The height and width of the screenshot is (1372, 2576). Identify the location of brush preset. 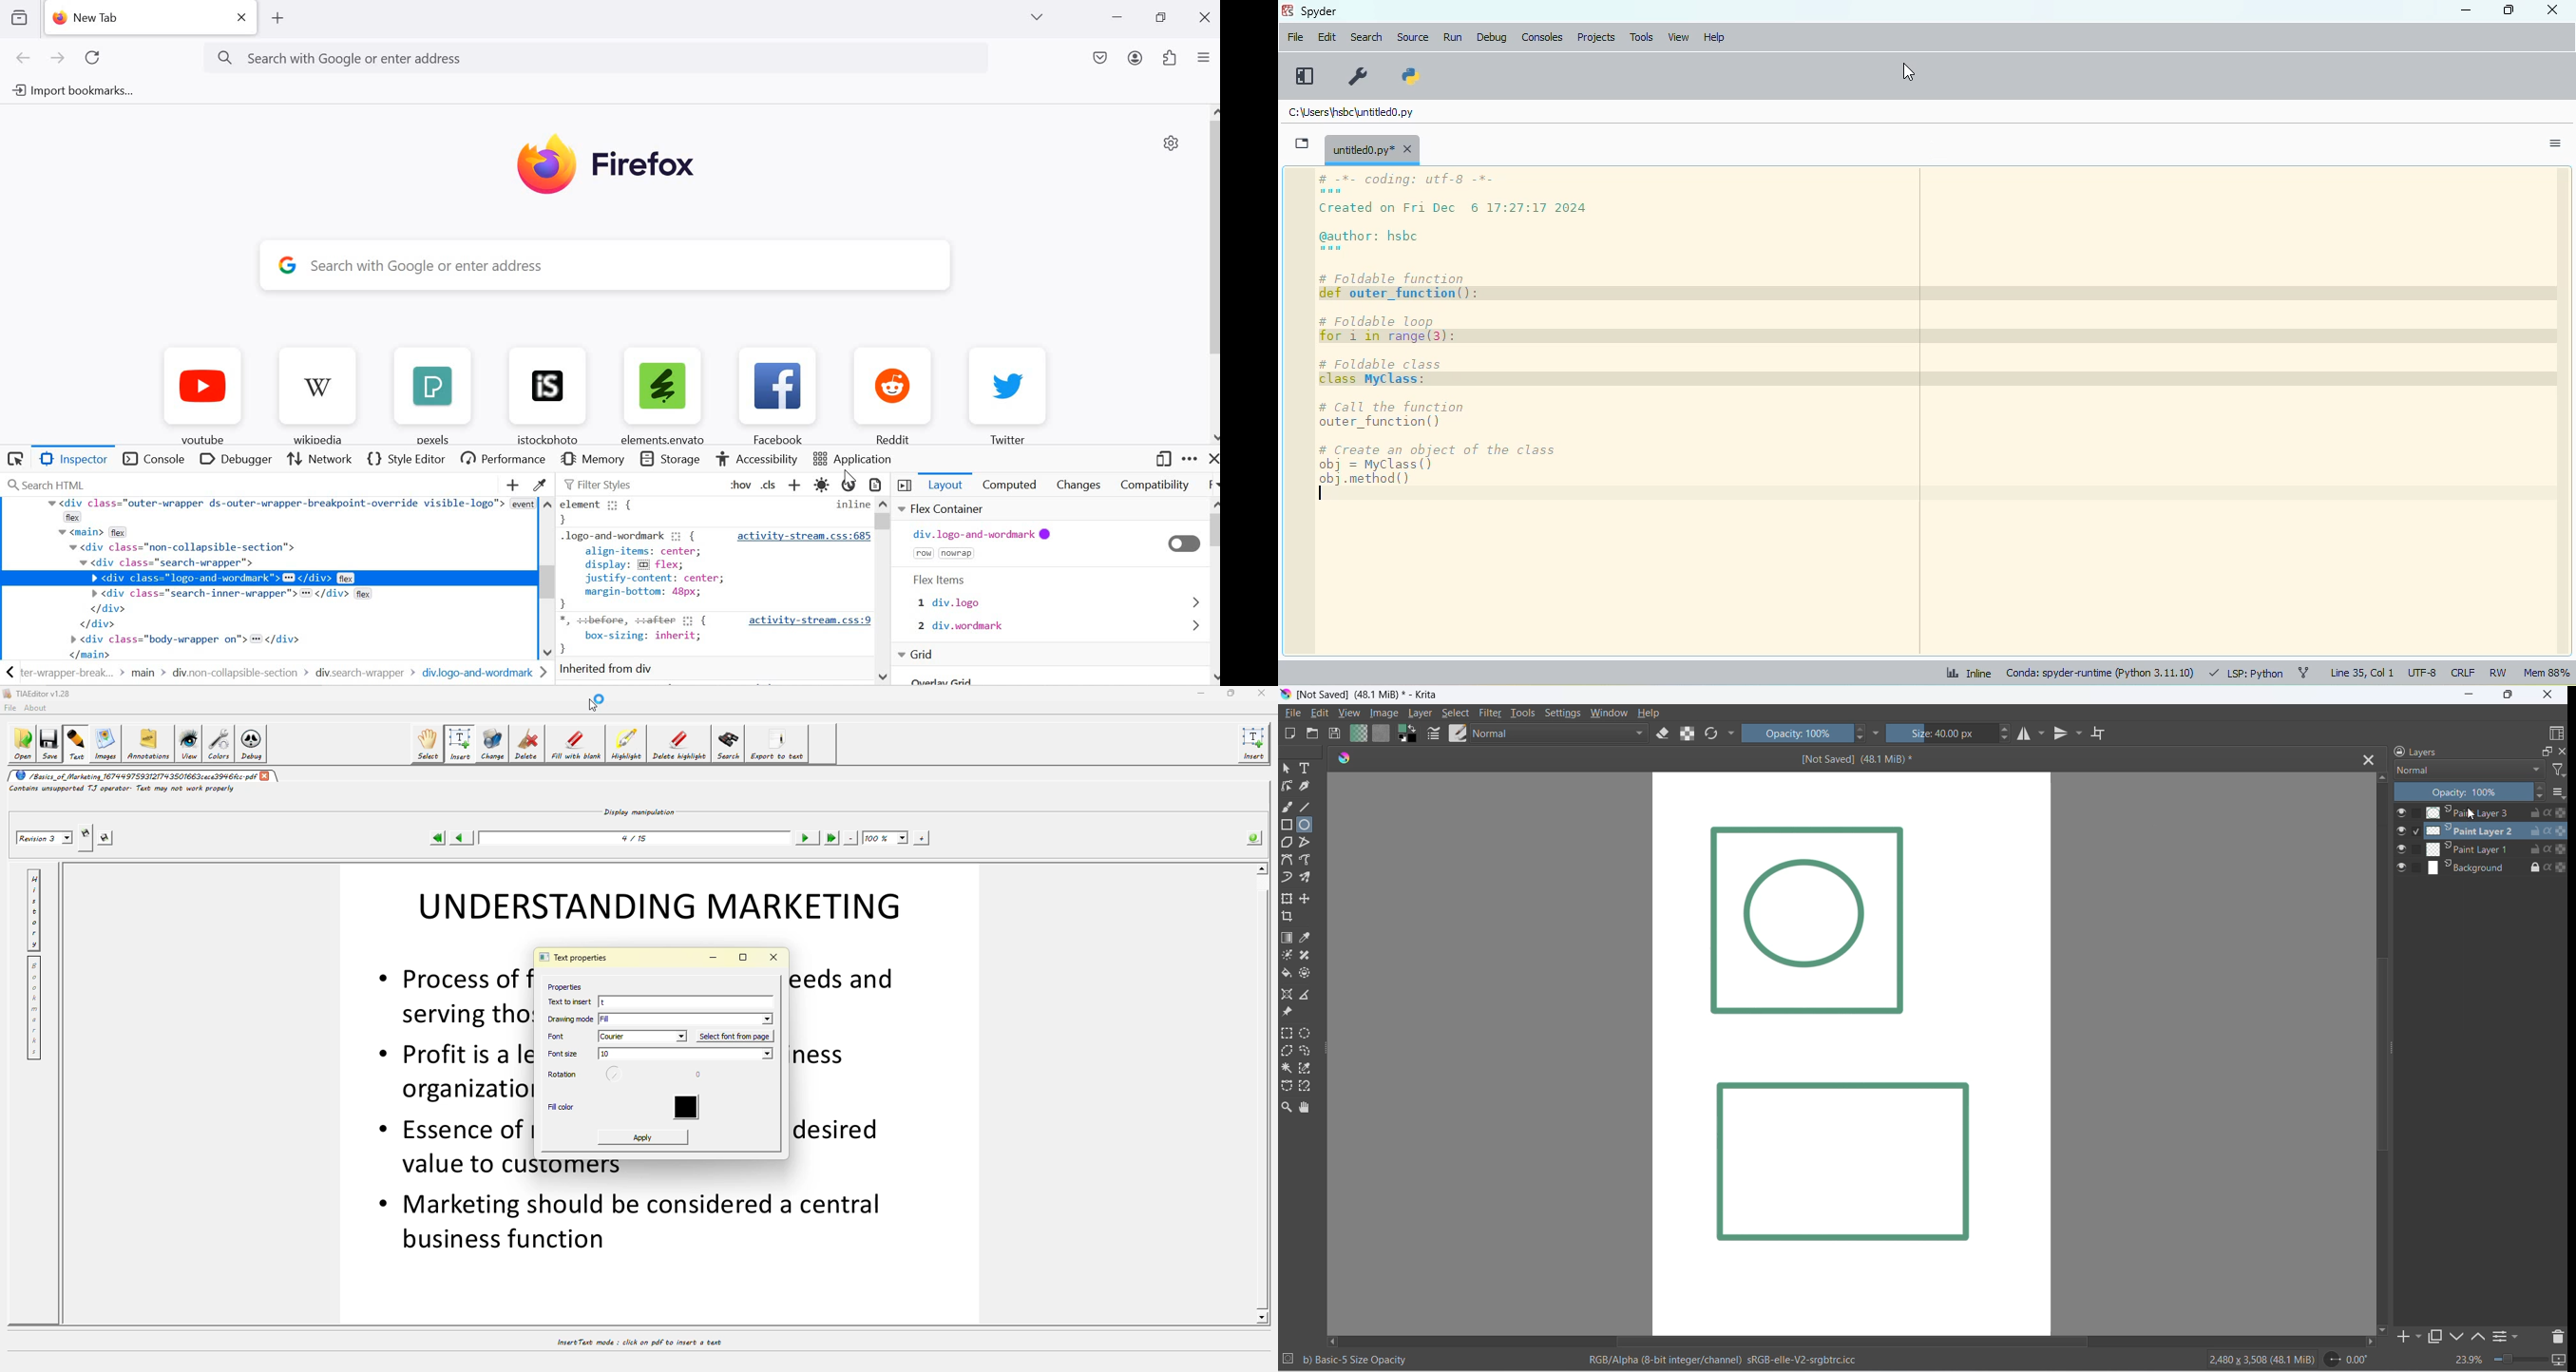
(1457, 734).